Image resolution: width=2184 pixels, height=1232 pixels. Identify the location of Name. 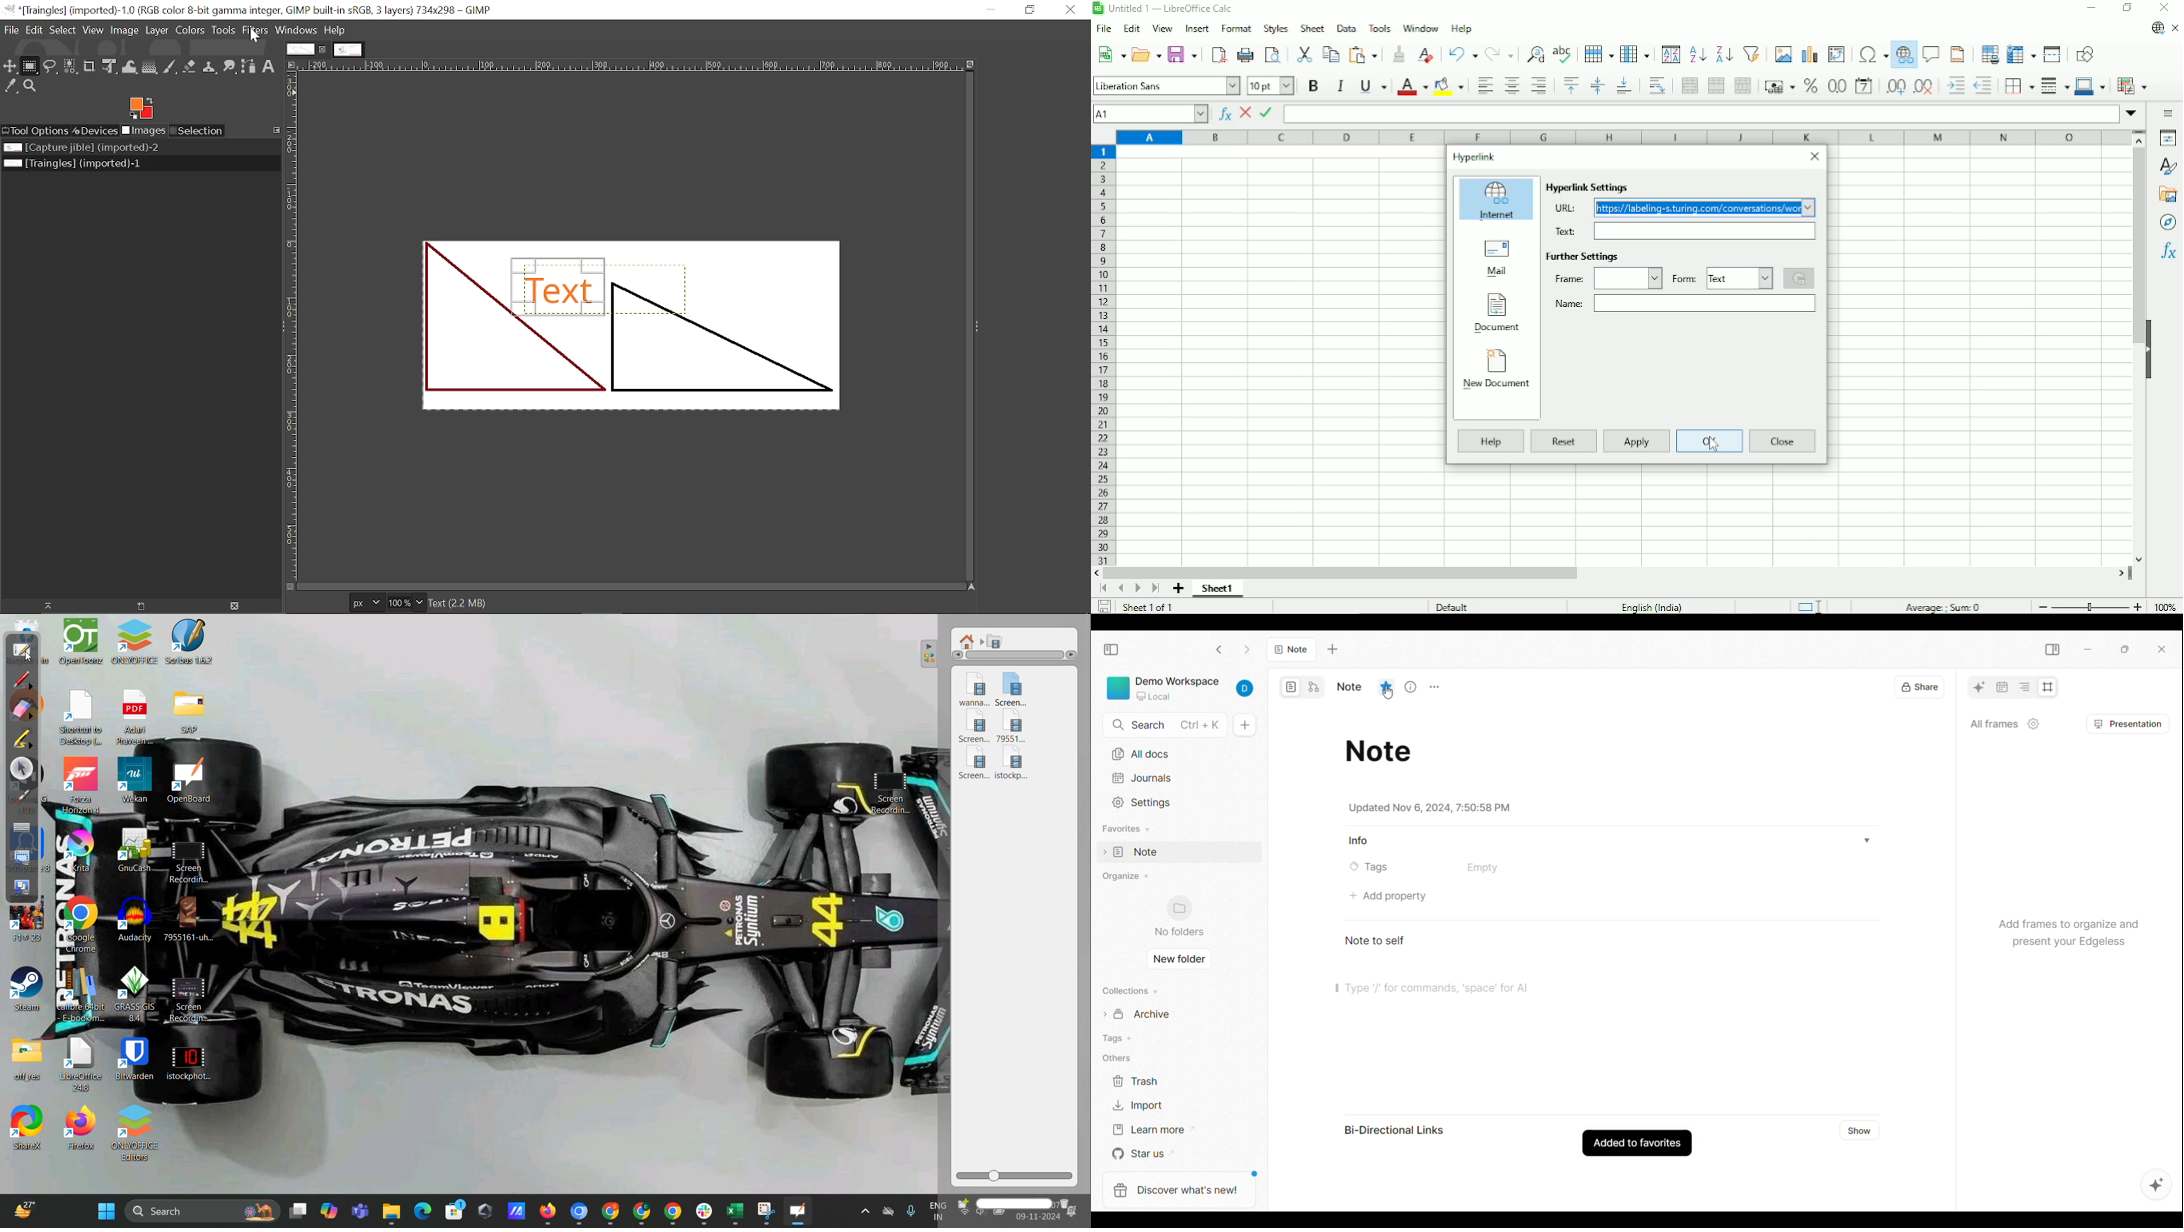
(1568, 304).